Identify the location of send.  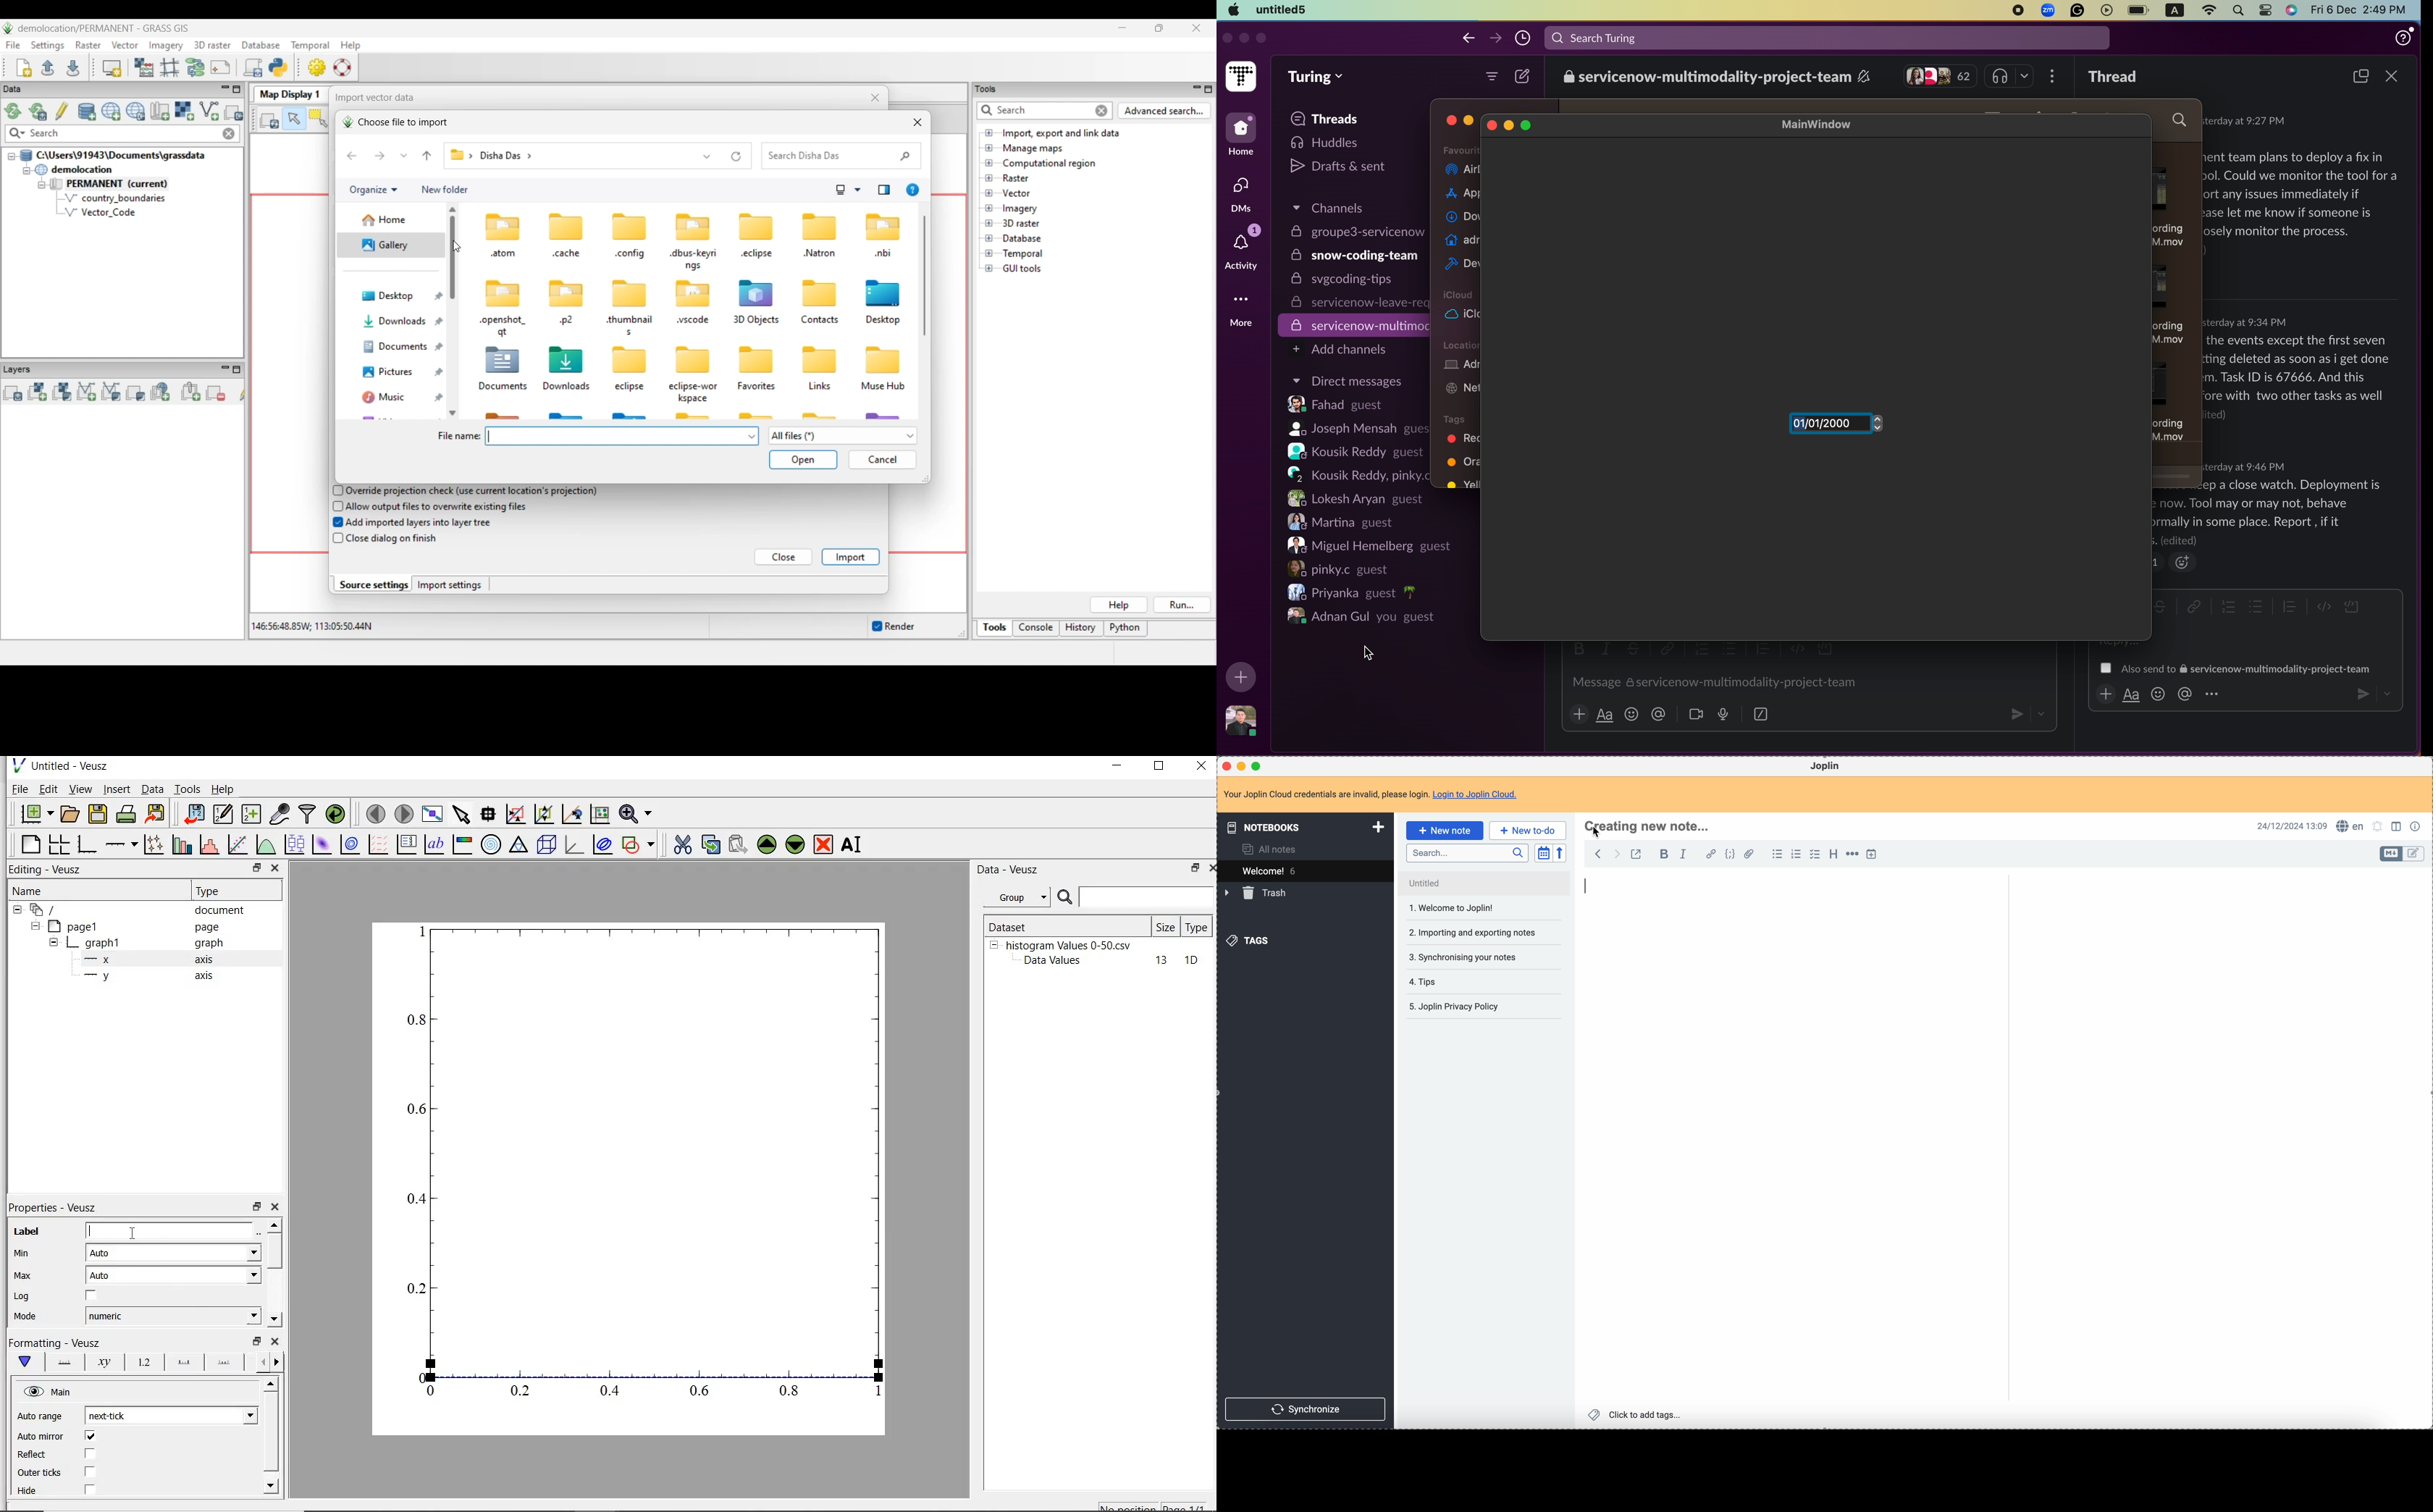
(2014, 714).